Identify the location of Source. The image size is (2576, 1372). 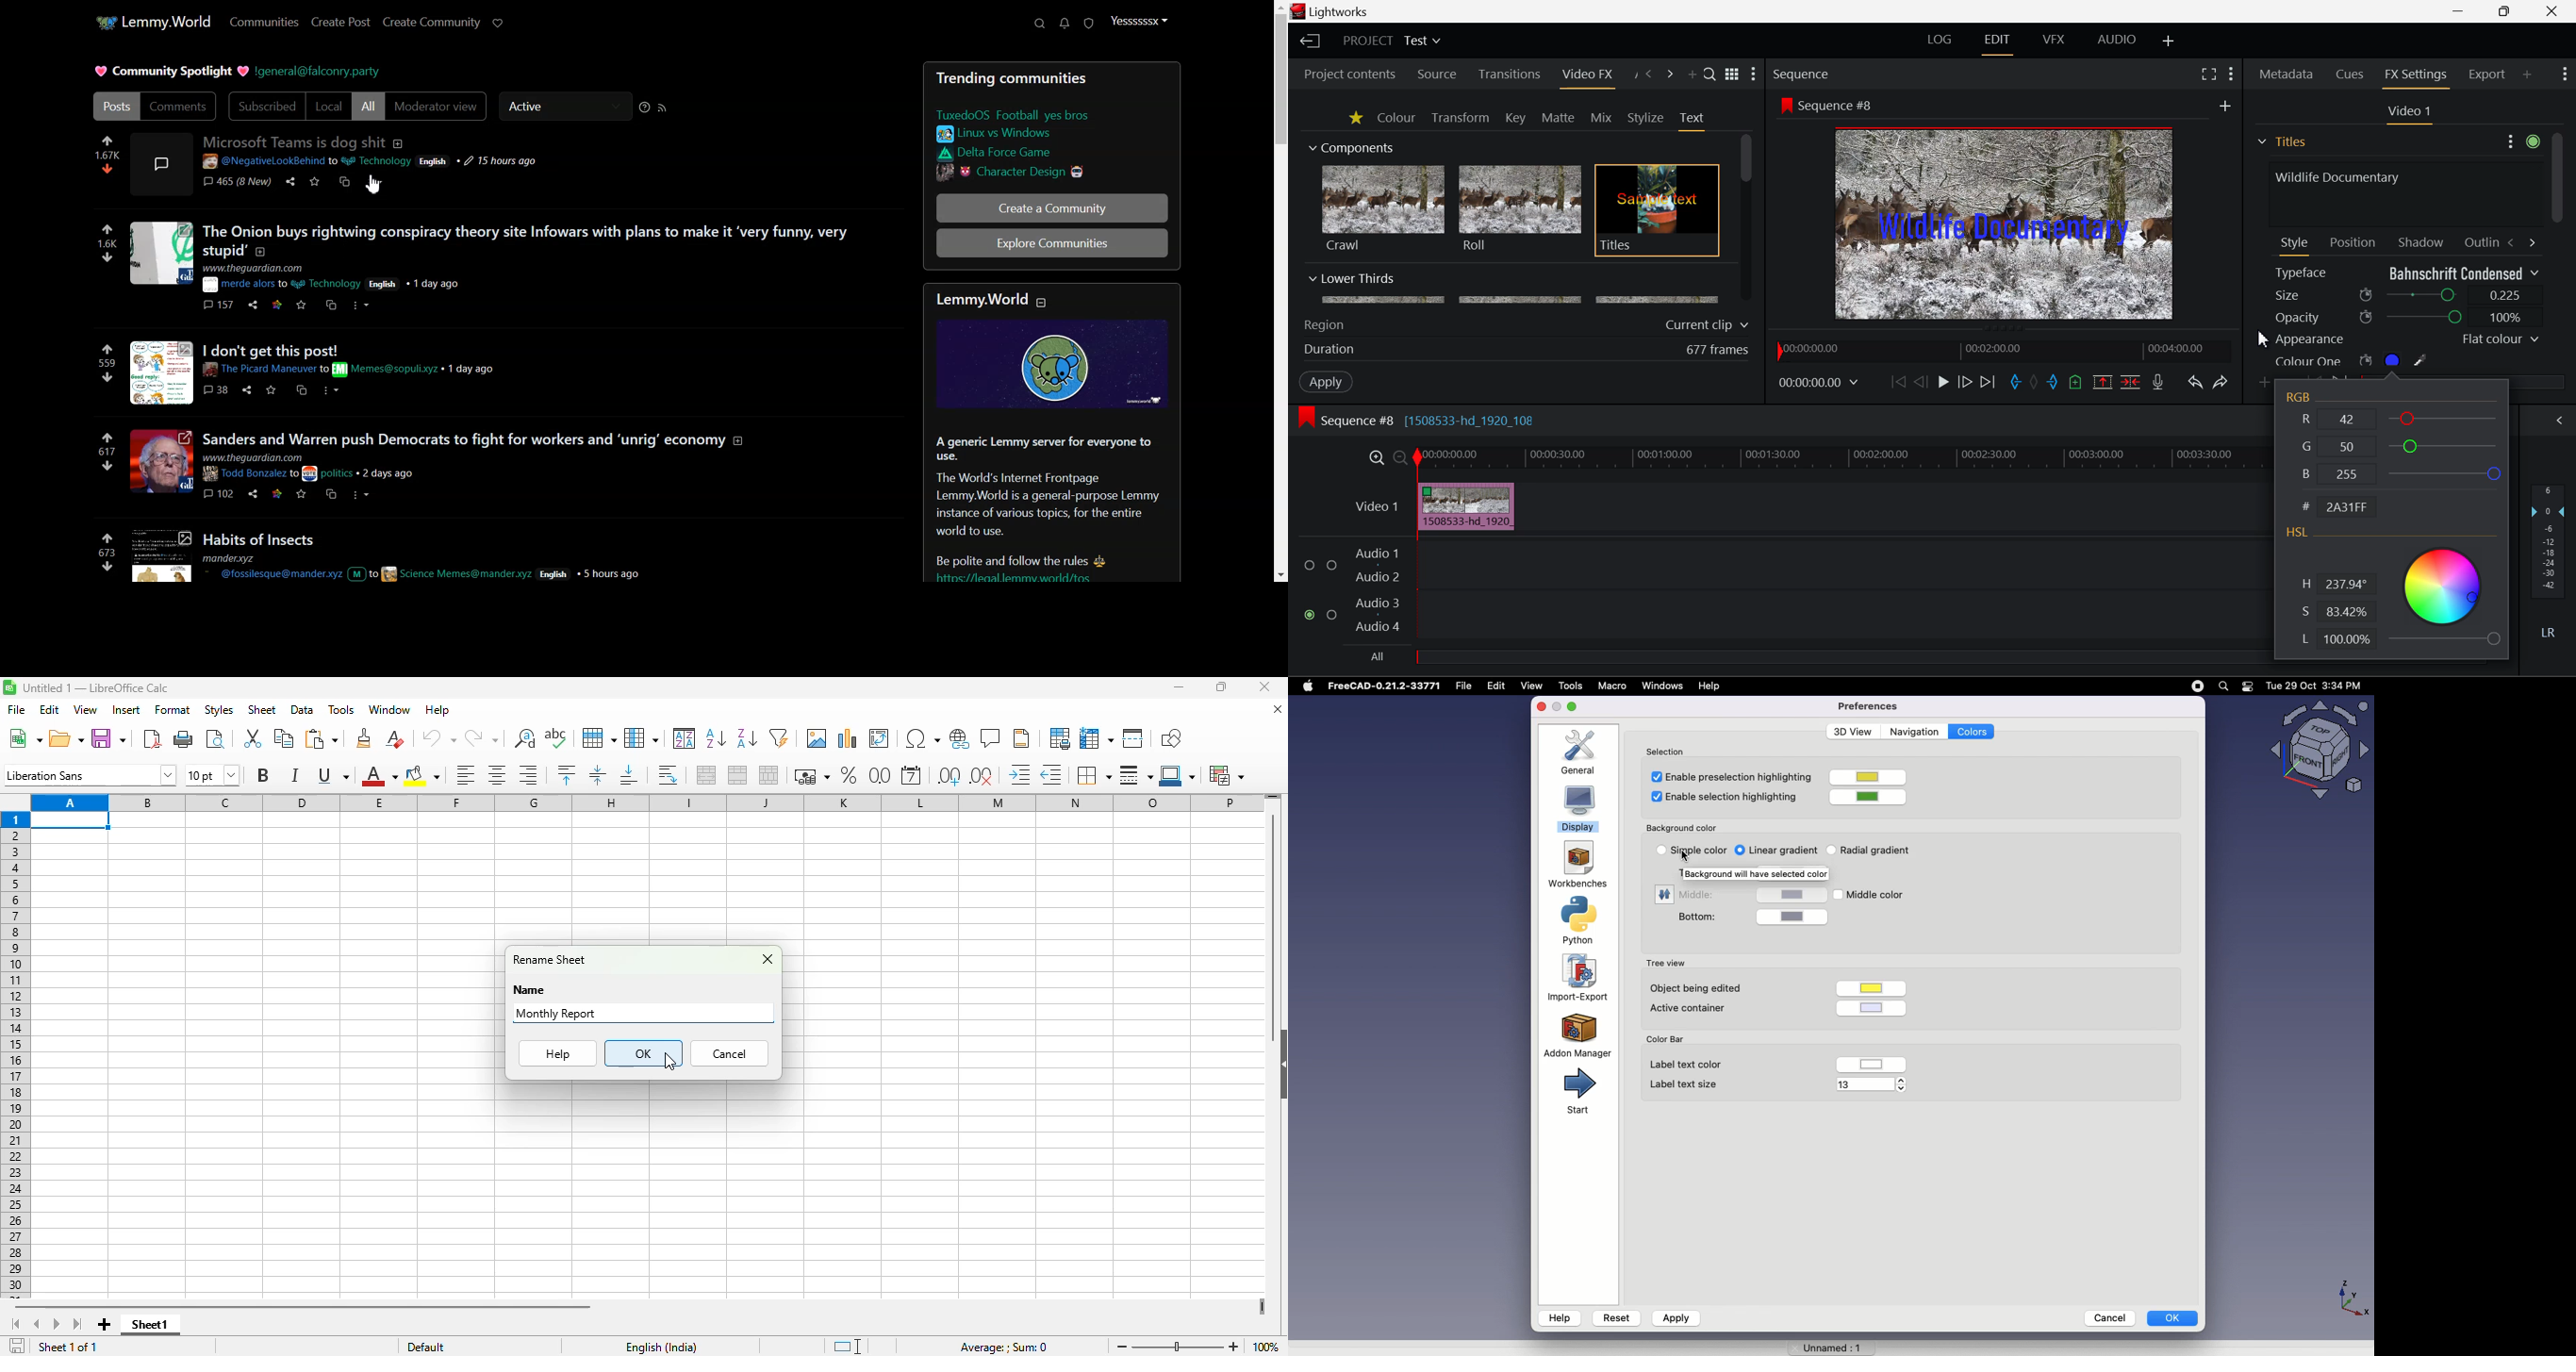
(1437, 76).